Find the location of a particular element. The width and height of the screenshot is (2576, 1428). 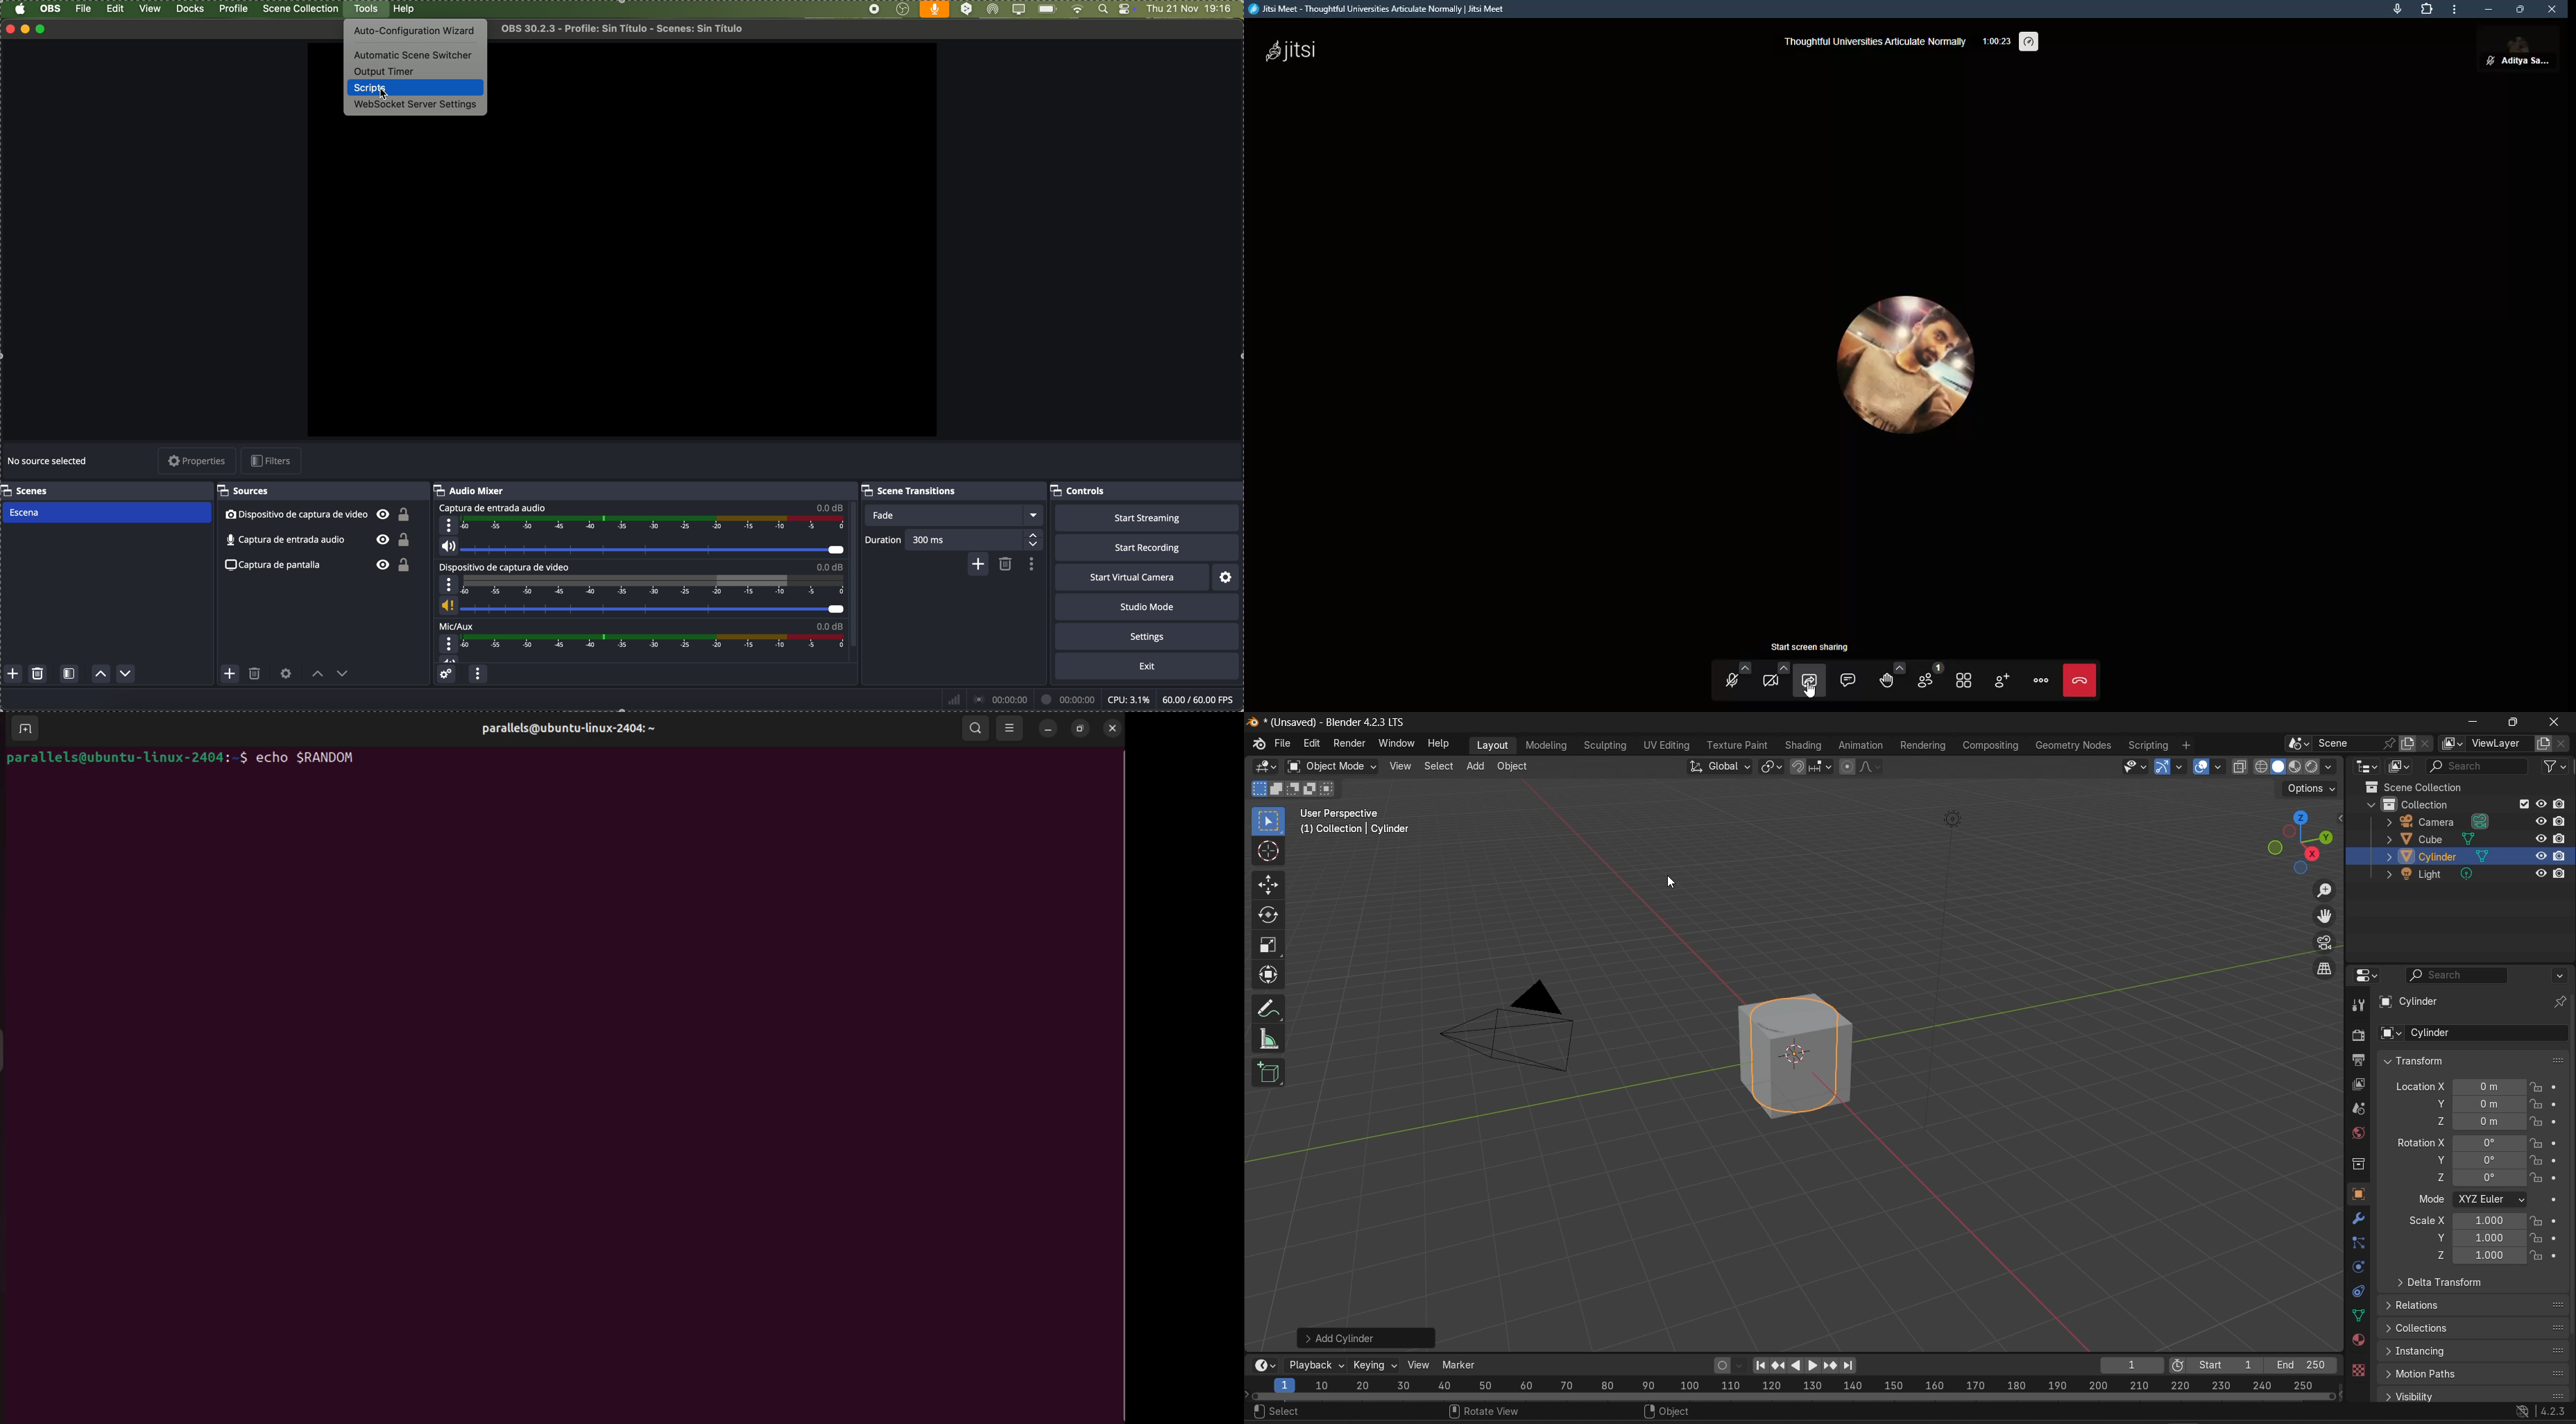

audio input capture is located at coordinates (317, 540).